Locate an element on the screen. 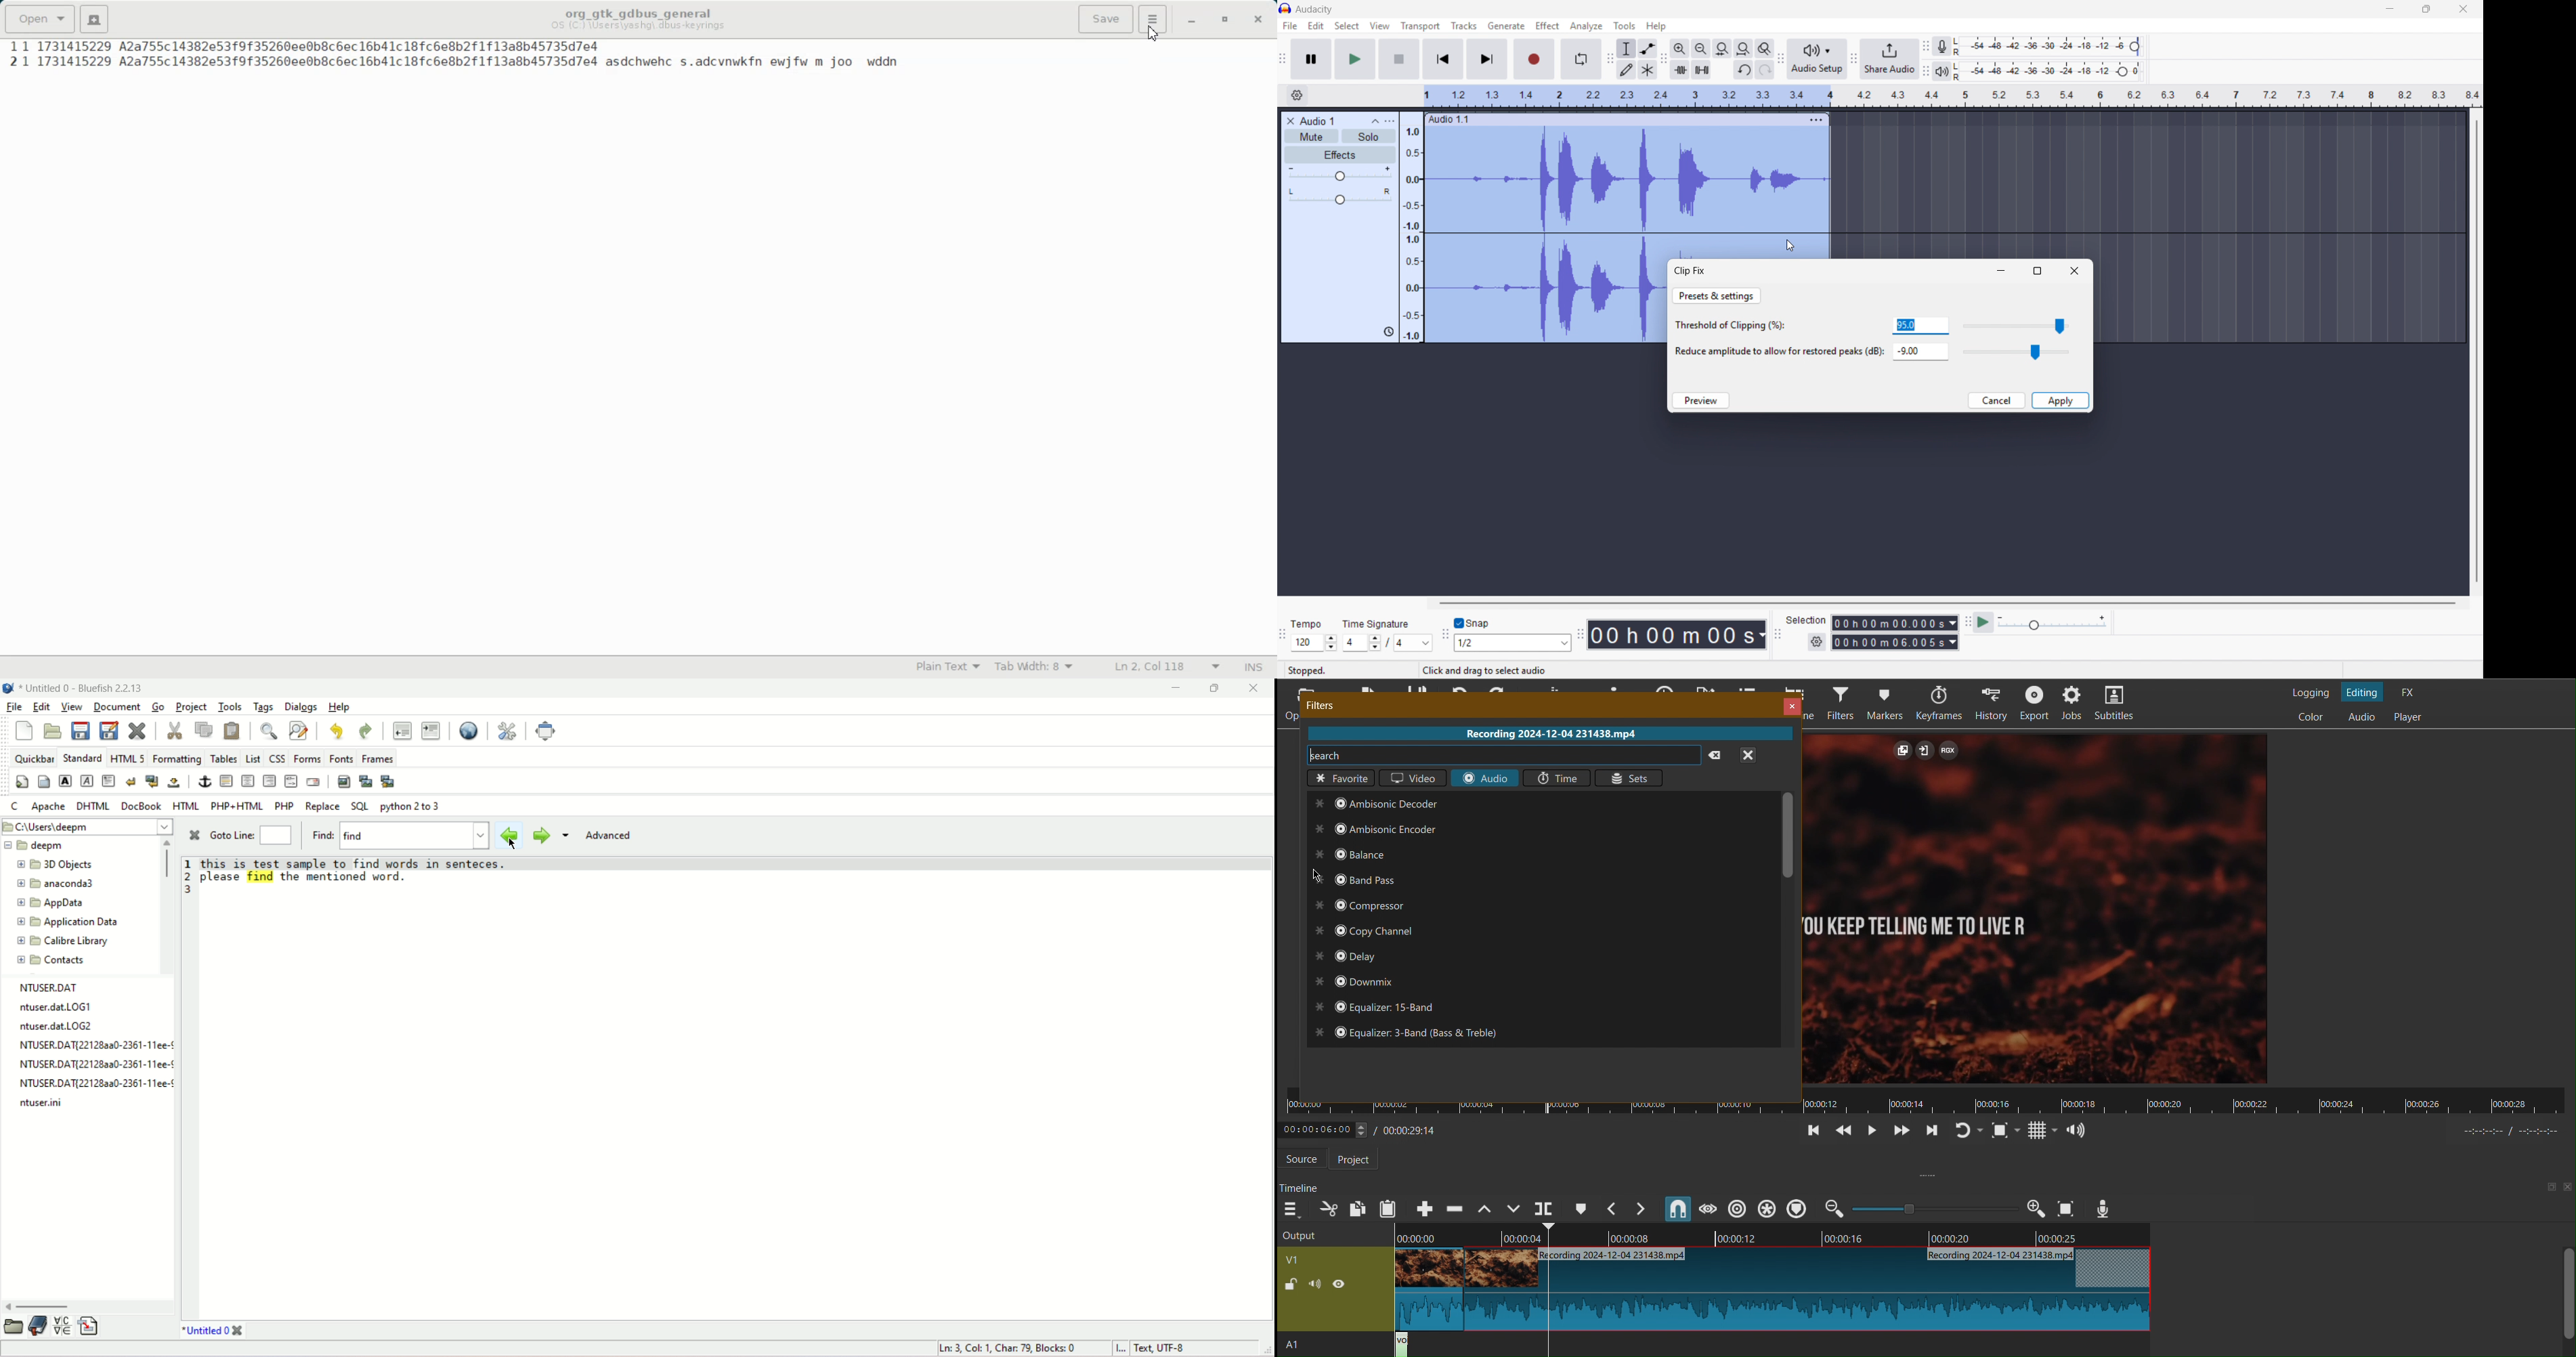 Image resolution: width=2576 pixels, height=1372 pixels. Cue is located at coordinates (1581, 1208).